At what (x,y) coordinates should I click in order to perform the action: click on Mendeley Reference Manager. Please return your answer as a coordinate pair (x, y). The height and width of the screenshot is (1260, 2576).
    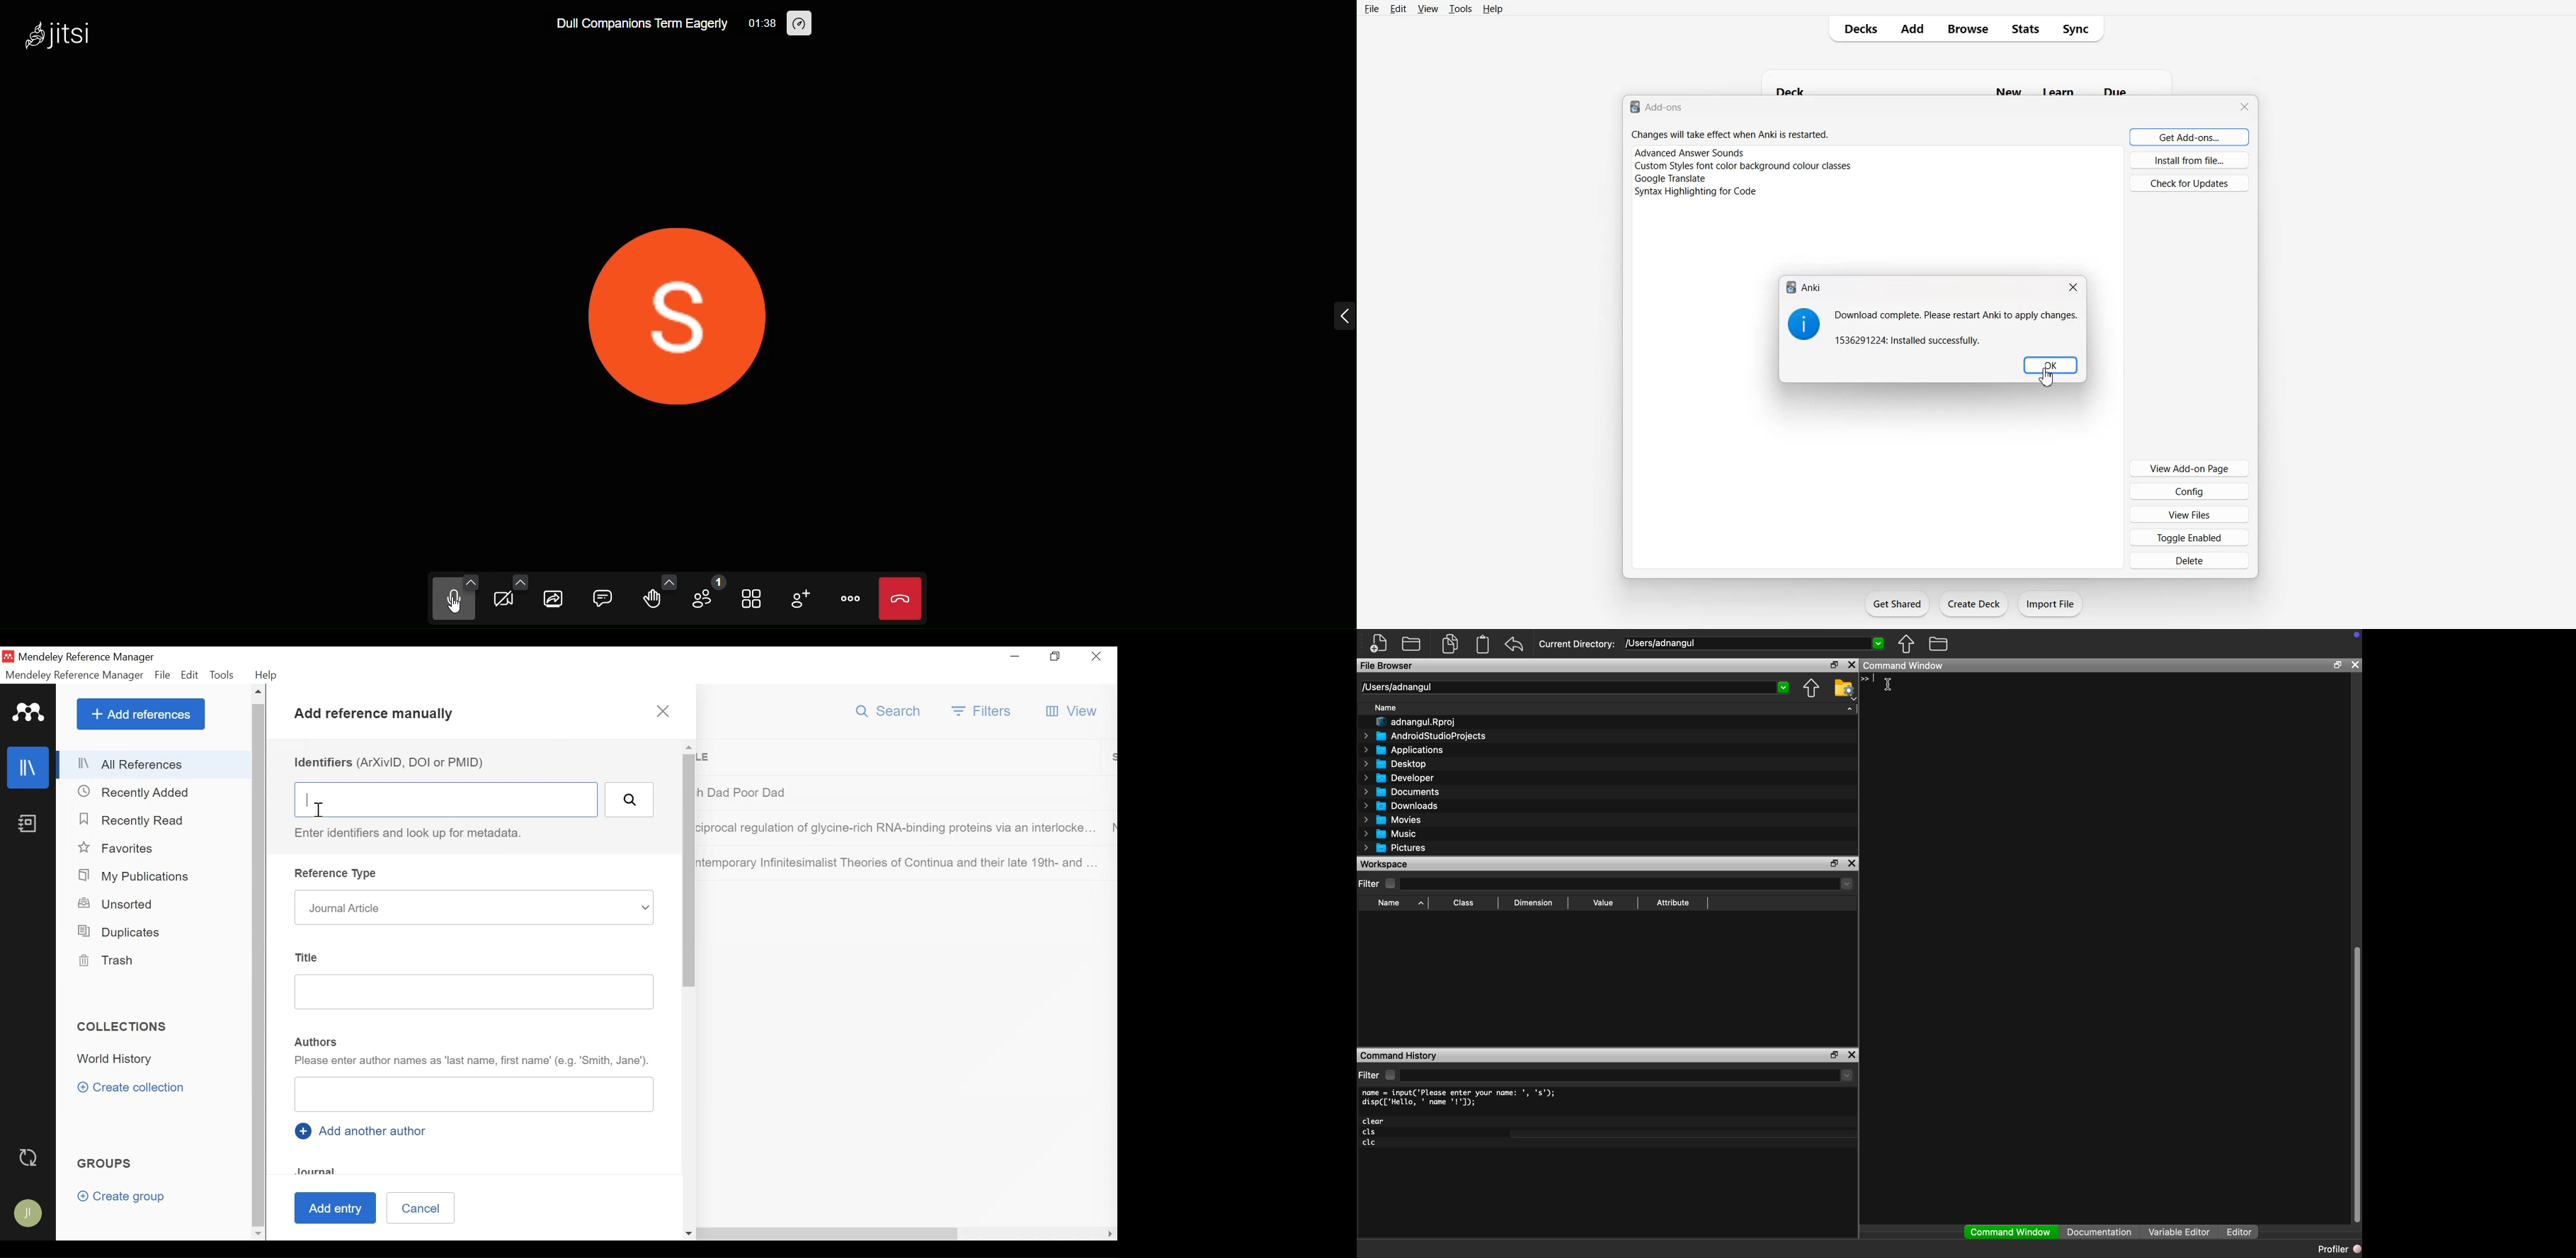
    Looking at the image, I should click on (88, 657).